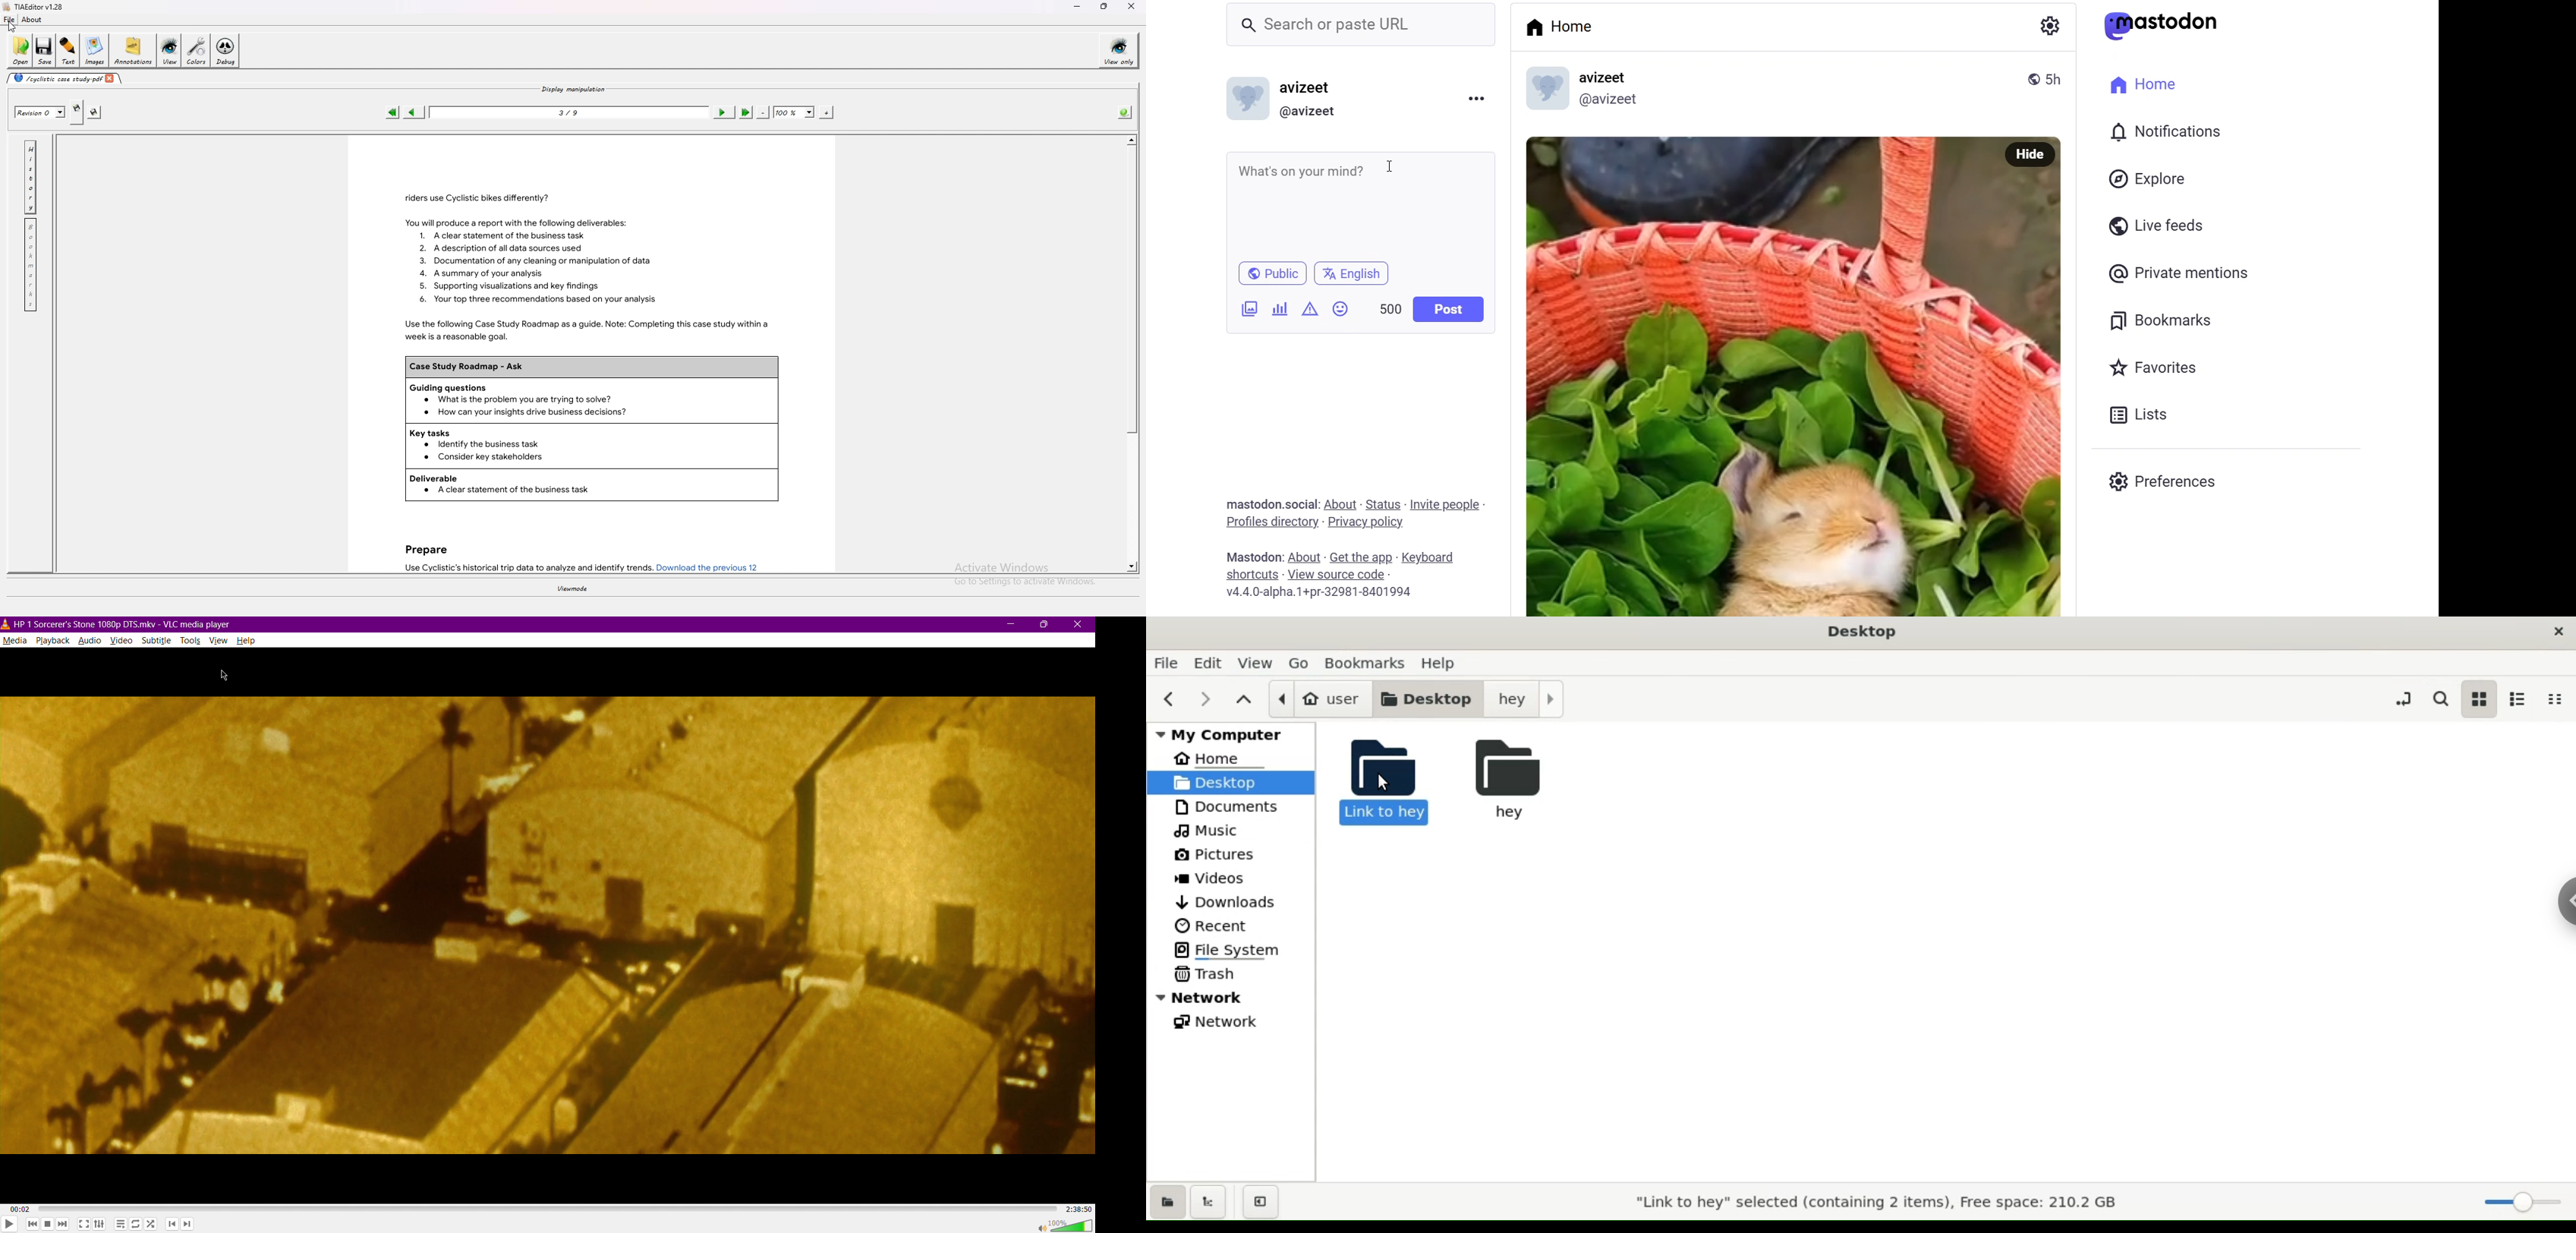 This screenshot has height=1260, width=2576. Describe the element at coordinates (1309, 309) in the screenshot. I see `content warning` at that location.